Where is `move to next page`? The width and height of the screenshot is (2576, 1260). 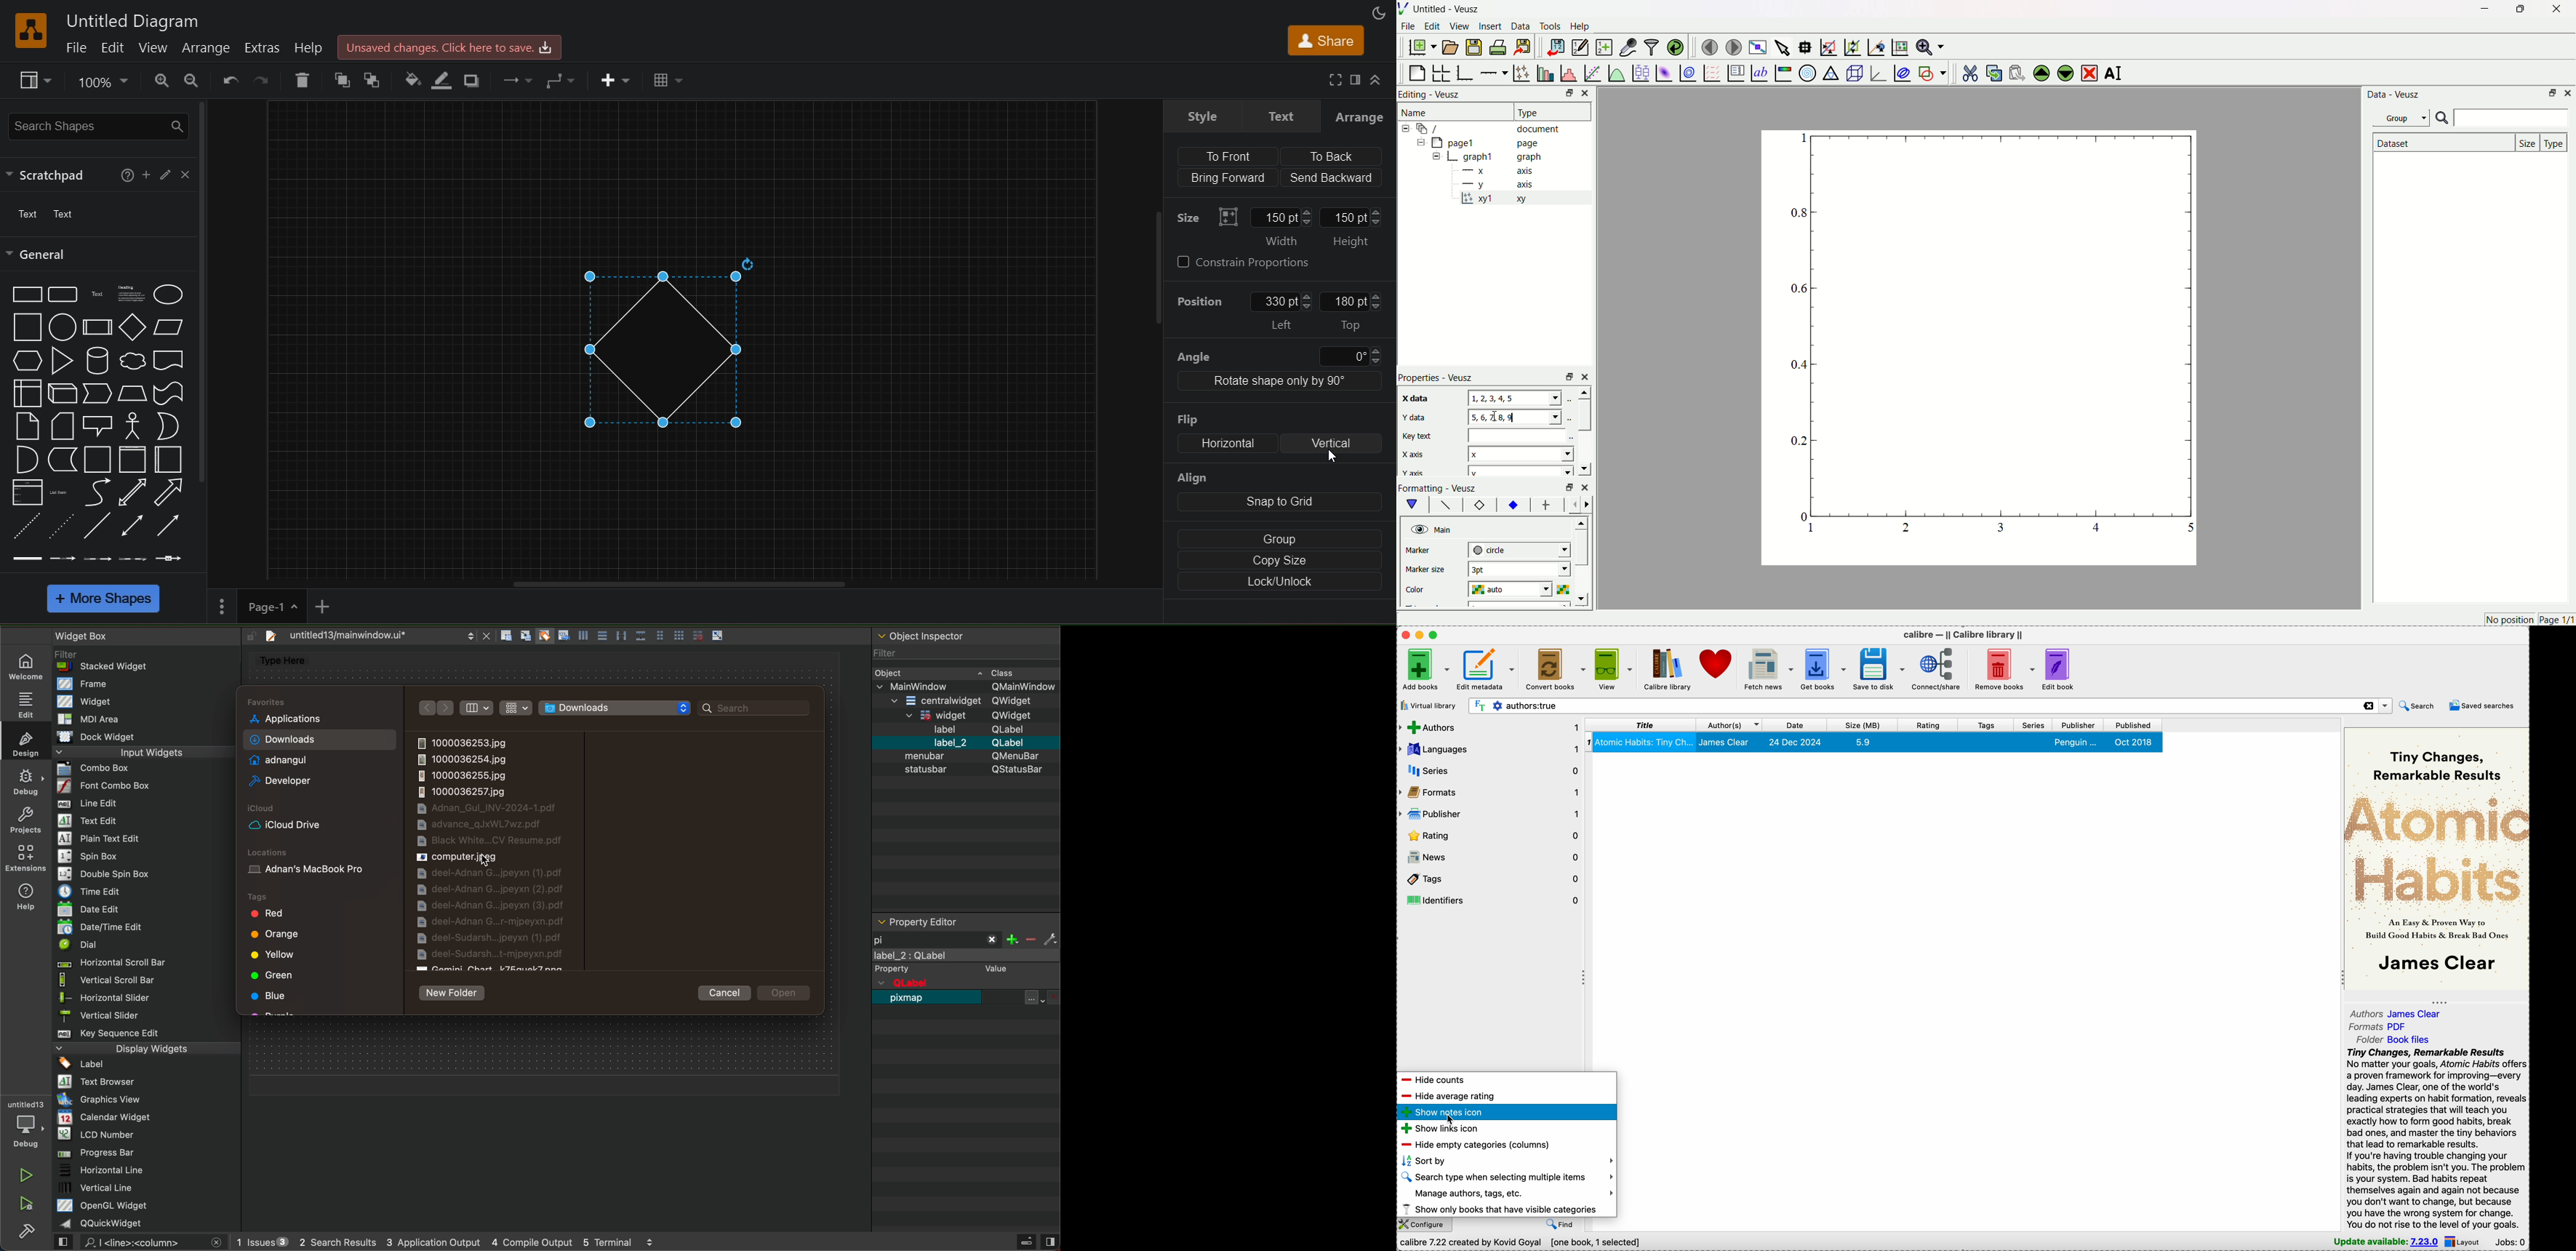 move to next page is located at coordinates (1734, 45).